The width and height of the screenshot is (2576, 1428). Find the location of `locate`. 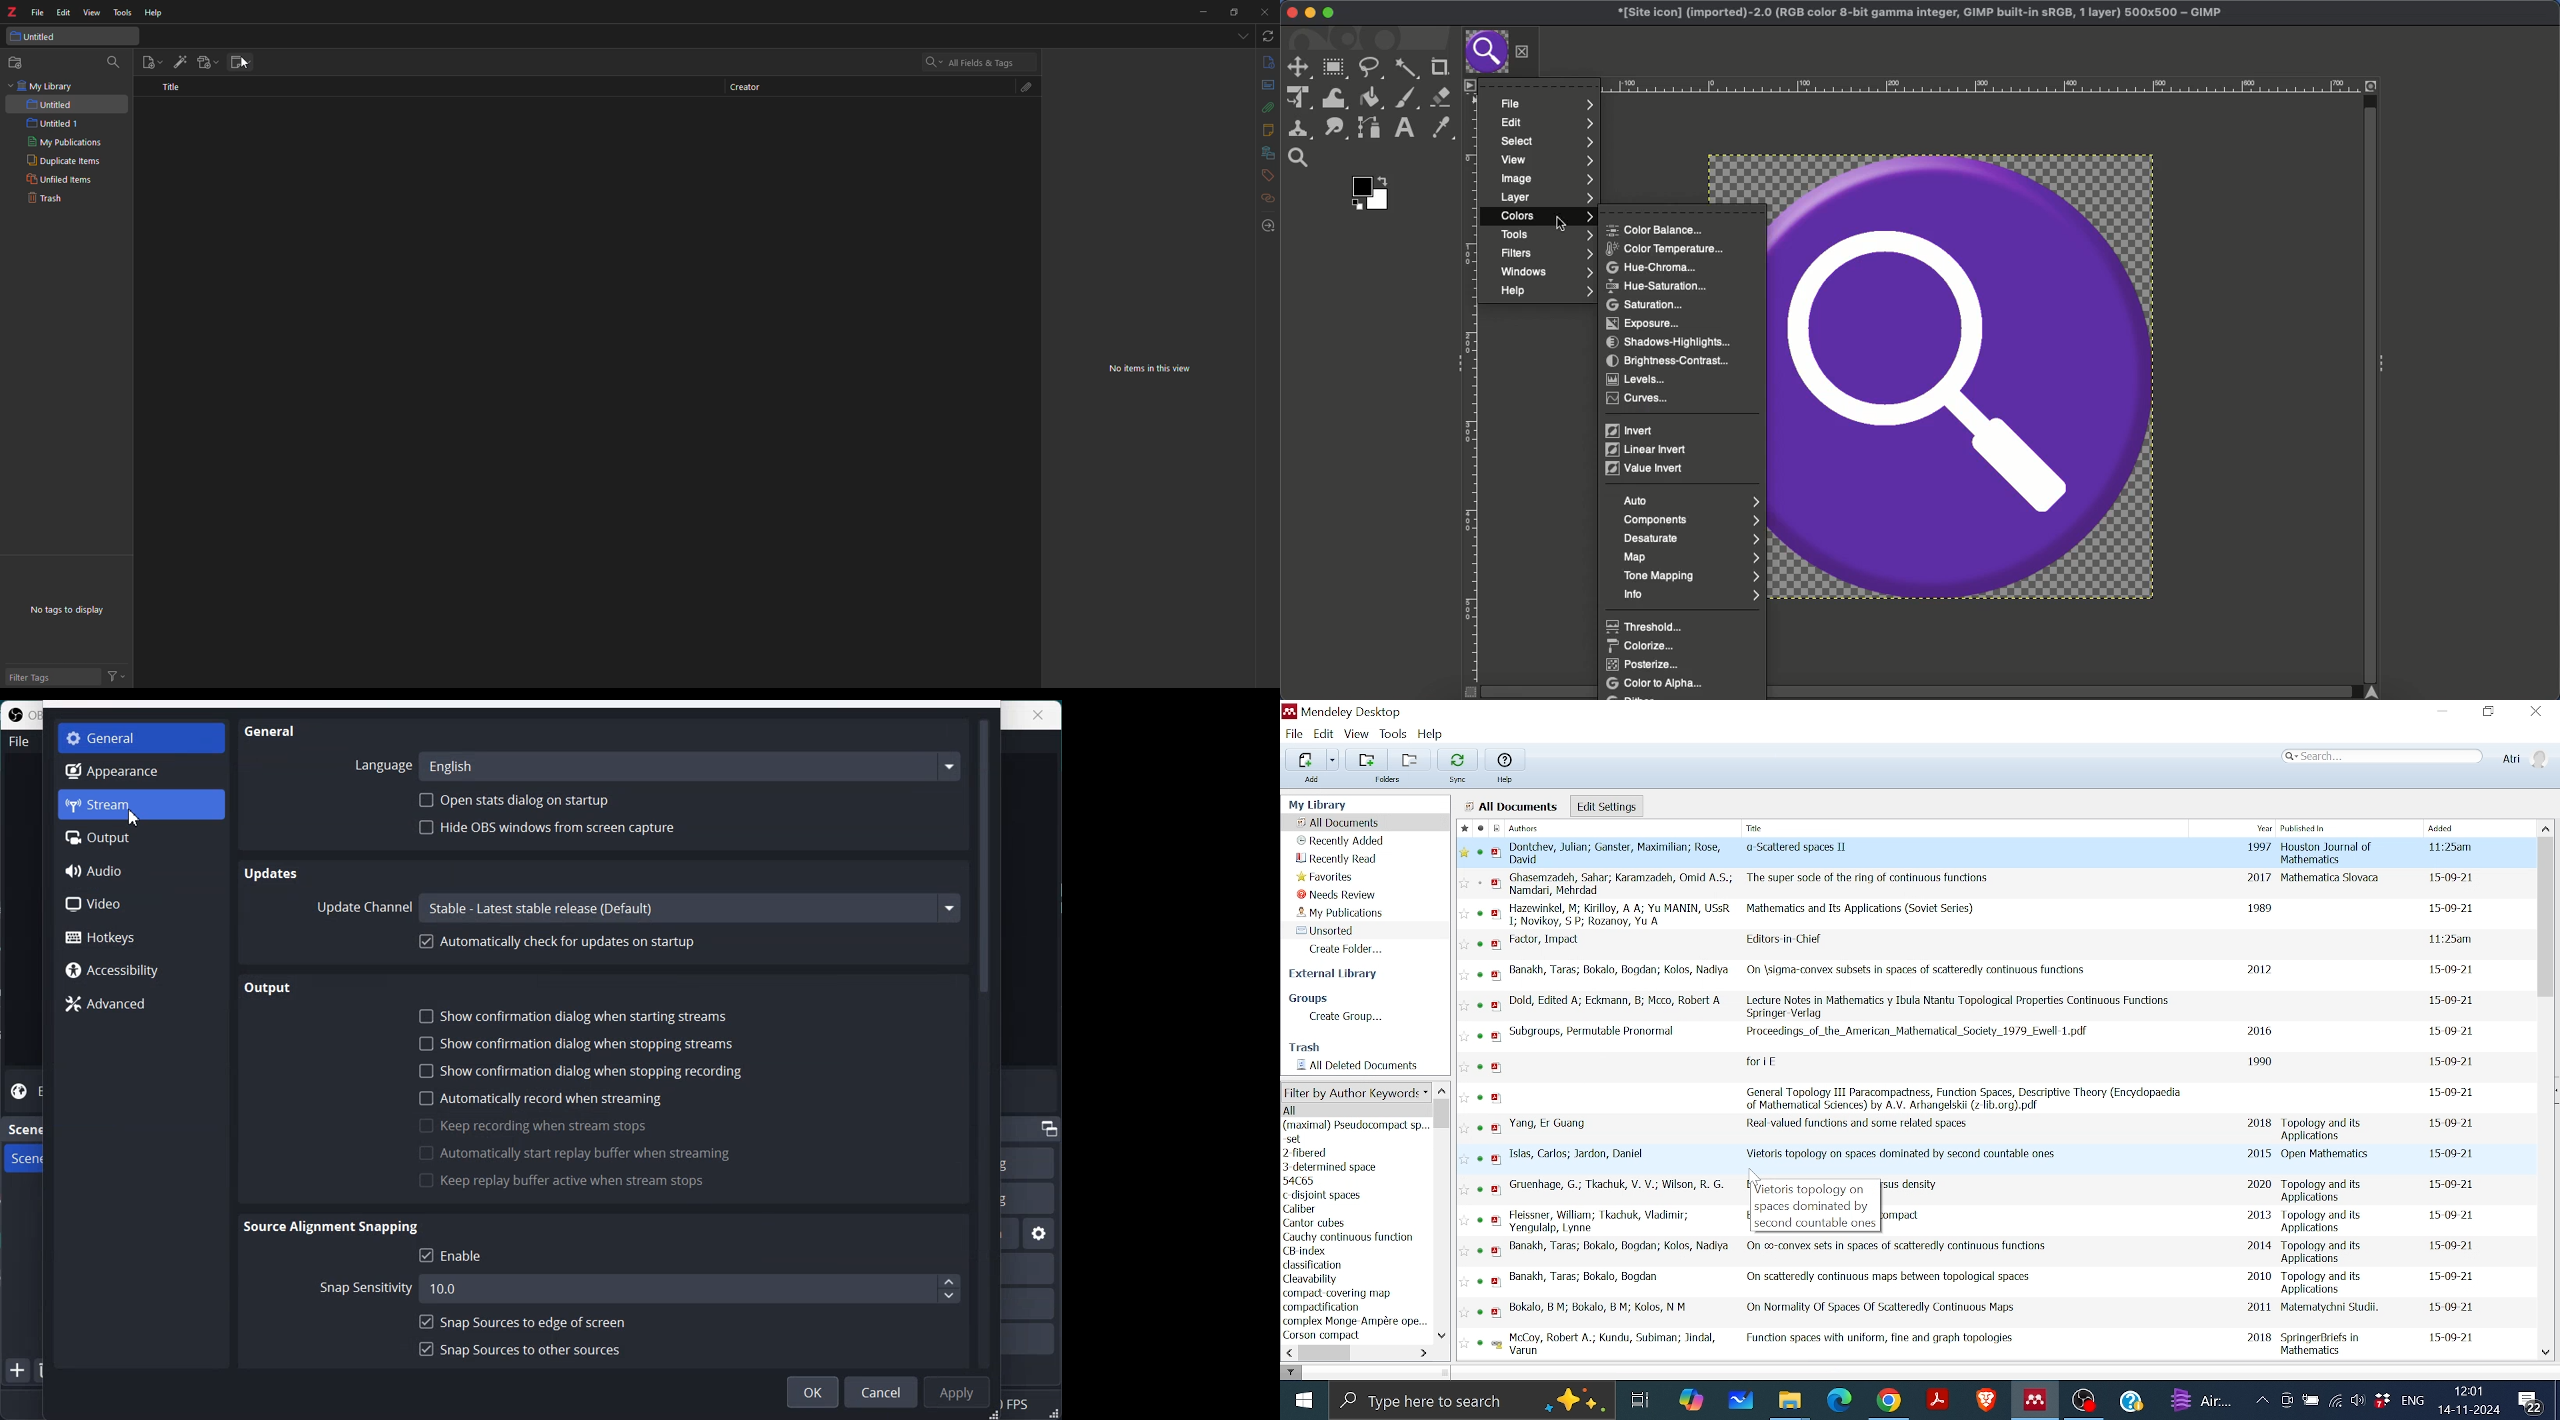

locate is located at coordinates (1262, 226).